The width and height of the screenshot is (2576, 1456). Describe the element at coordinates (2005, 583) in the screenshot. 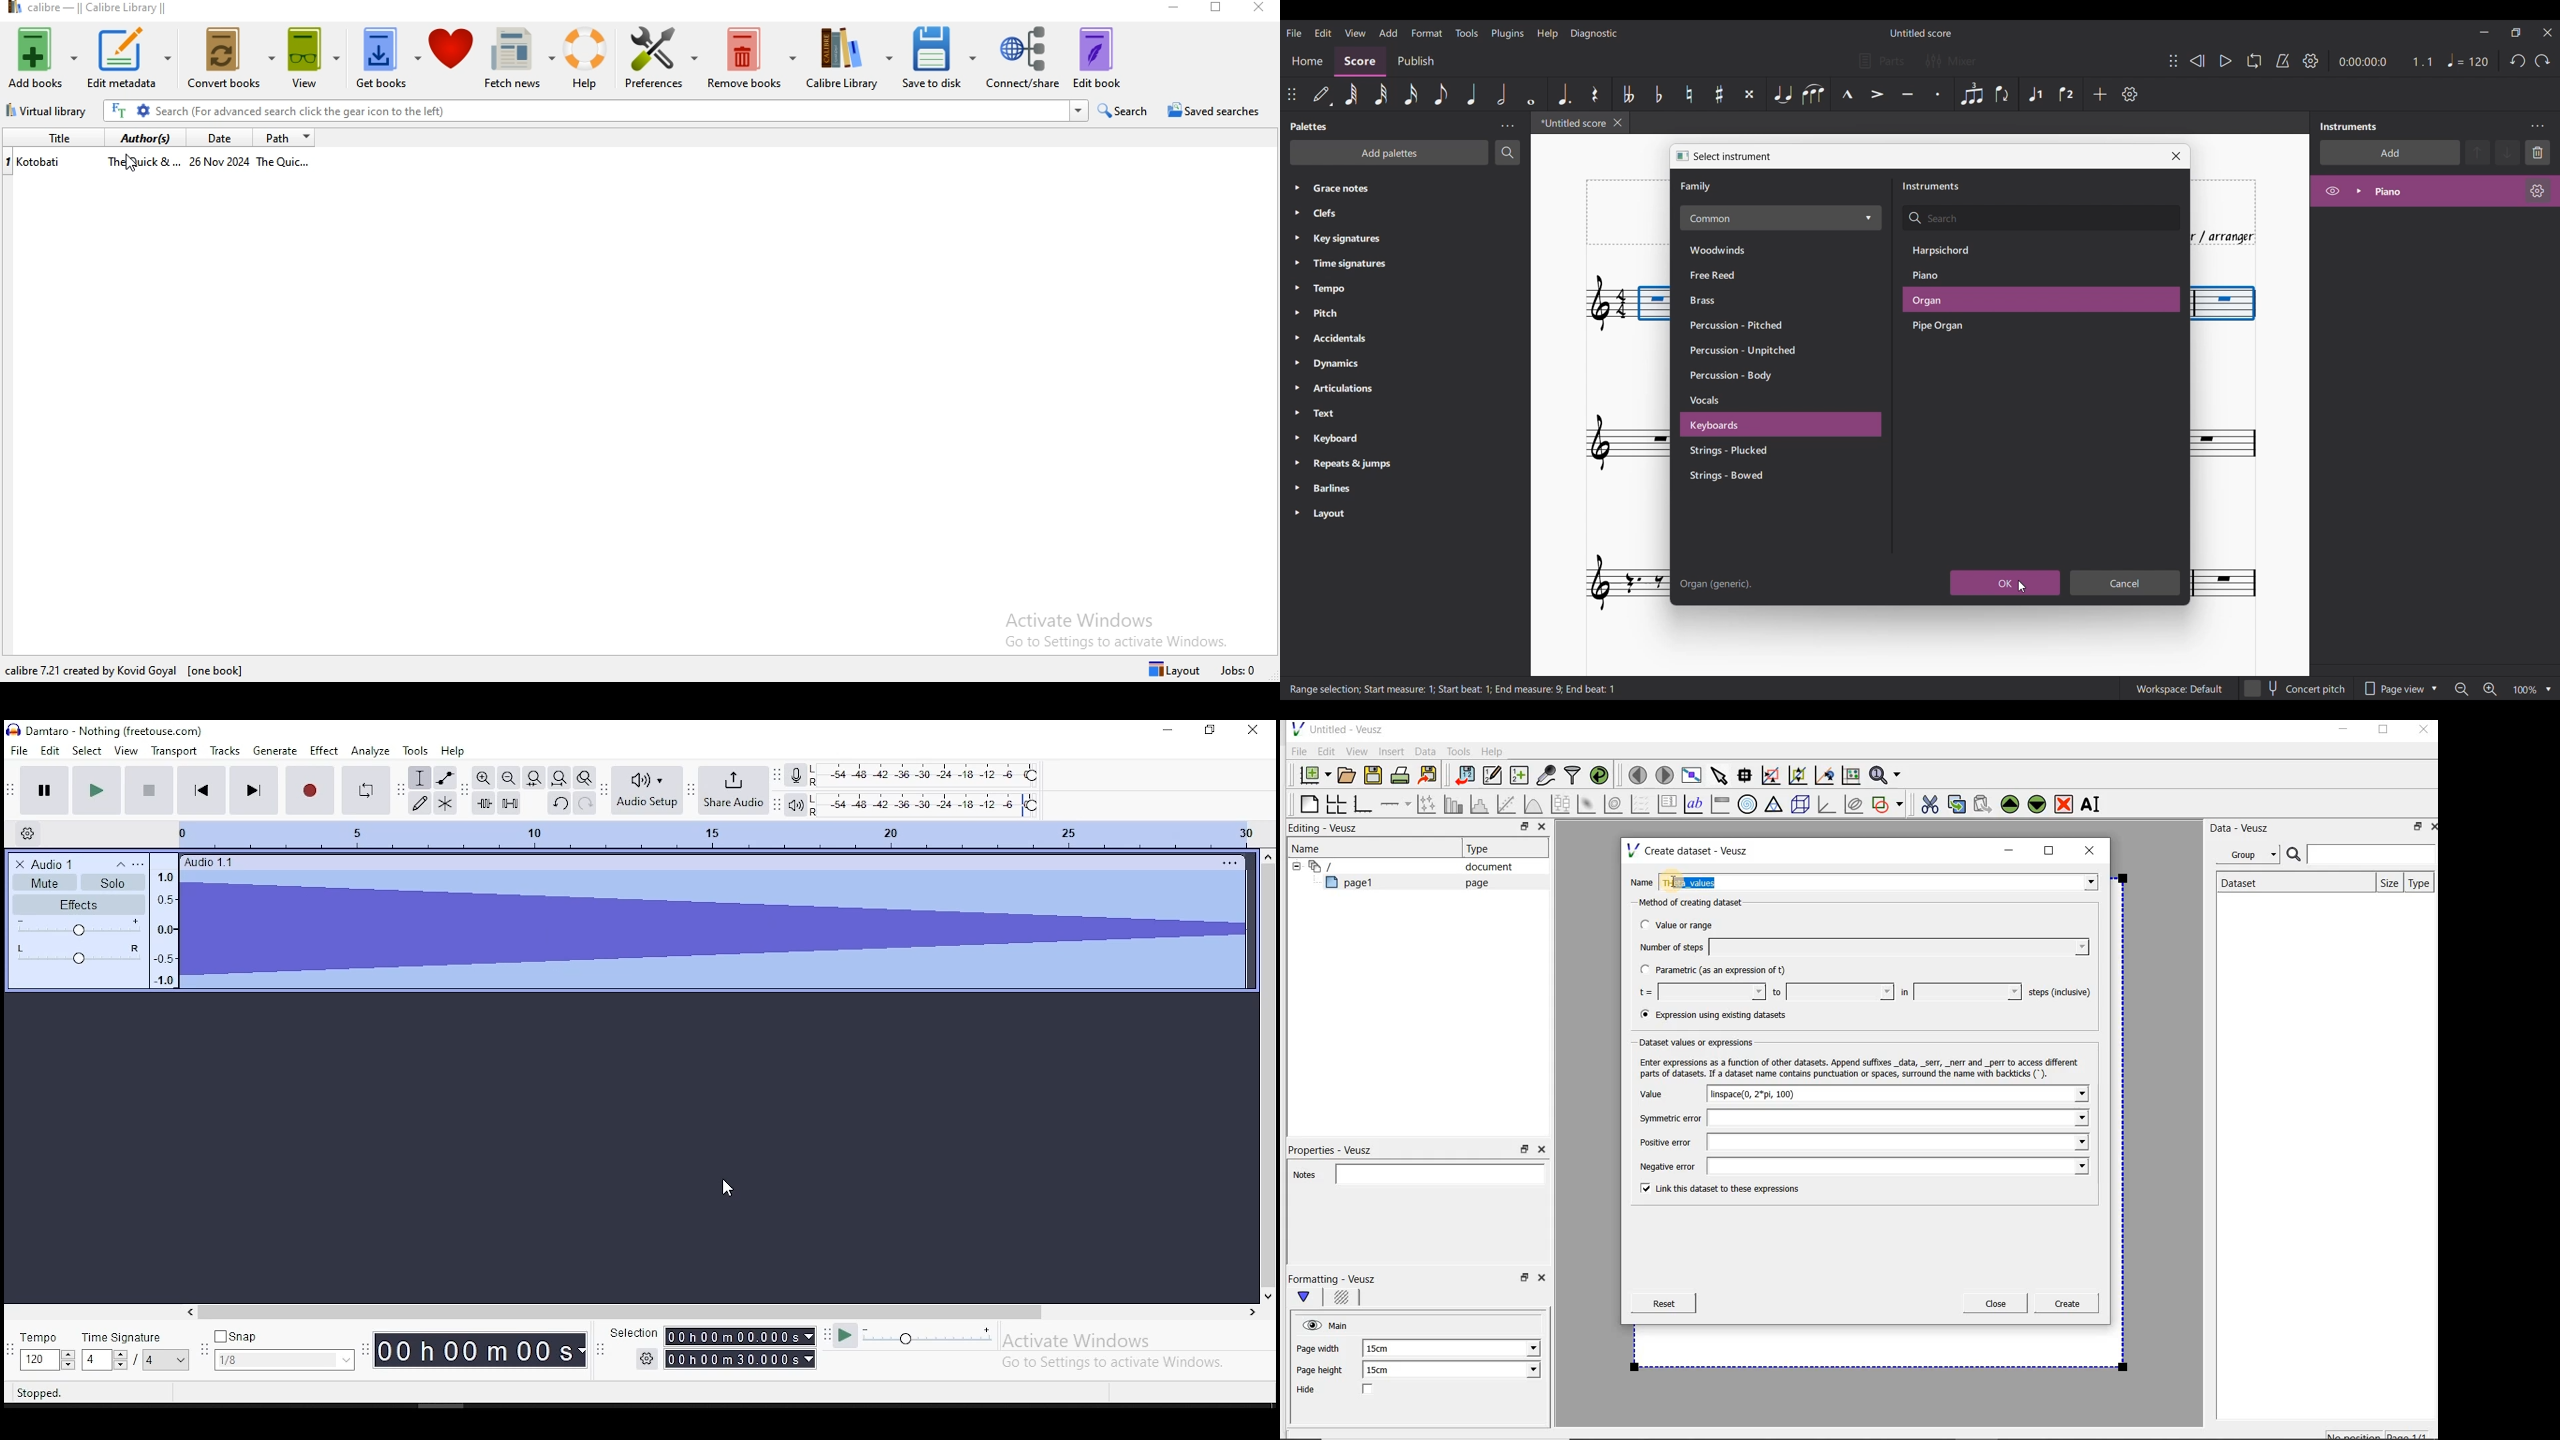

I see `ok` at that location.